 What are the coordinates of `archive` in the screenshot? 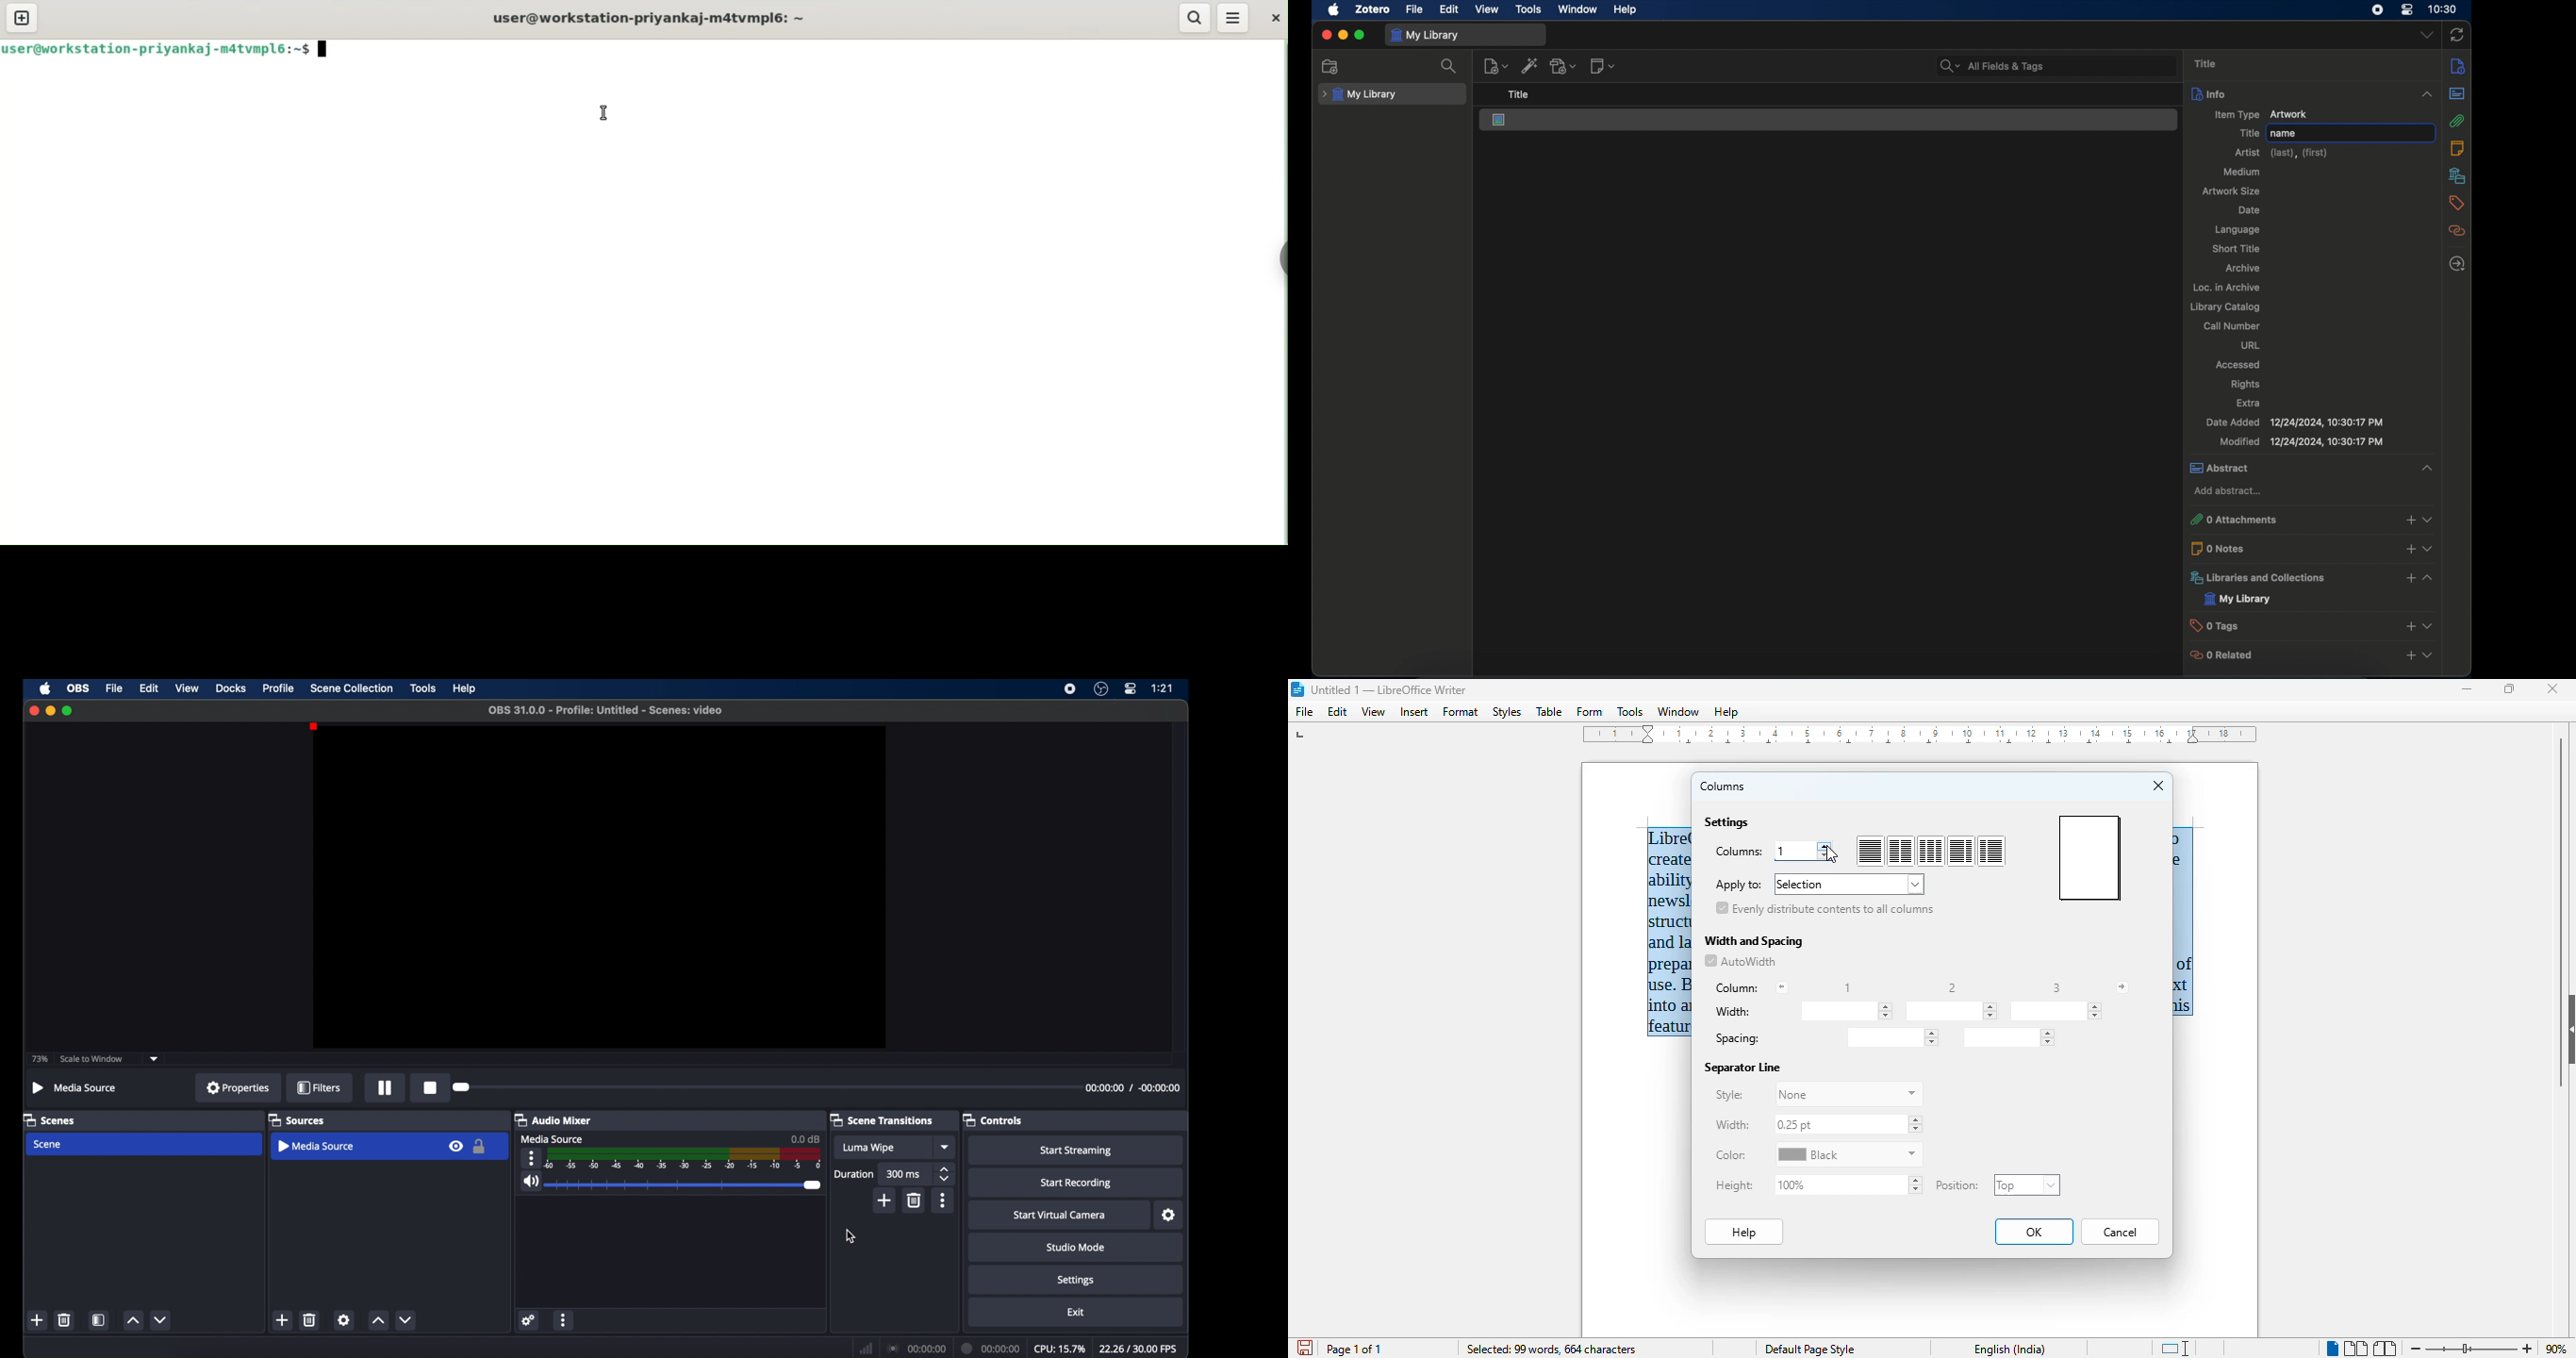 It's located at (2243, 268).